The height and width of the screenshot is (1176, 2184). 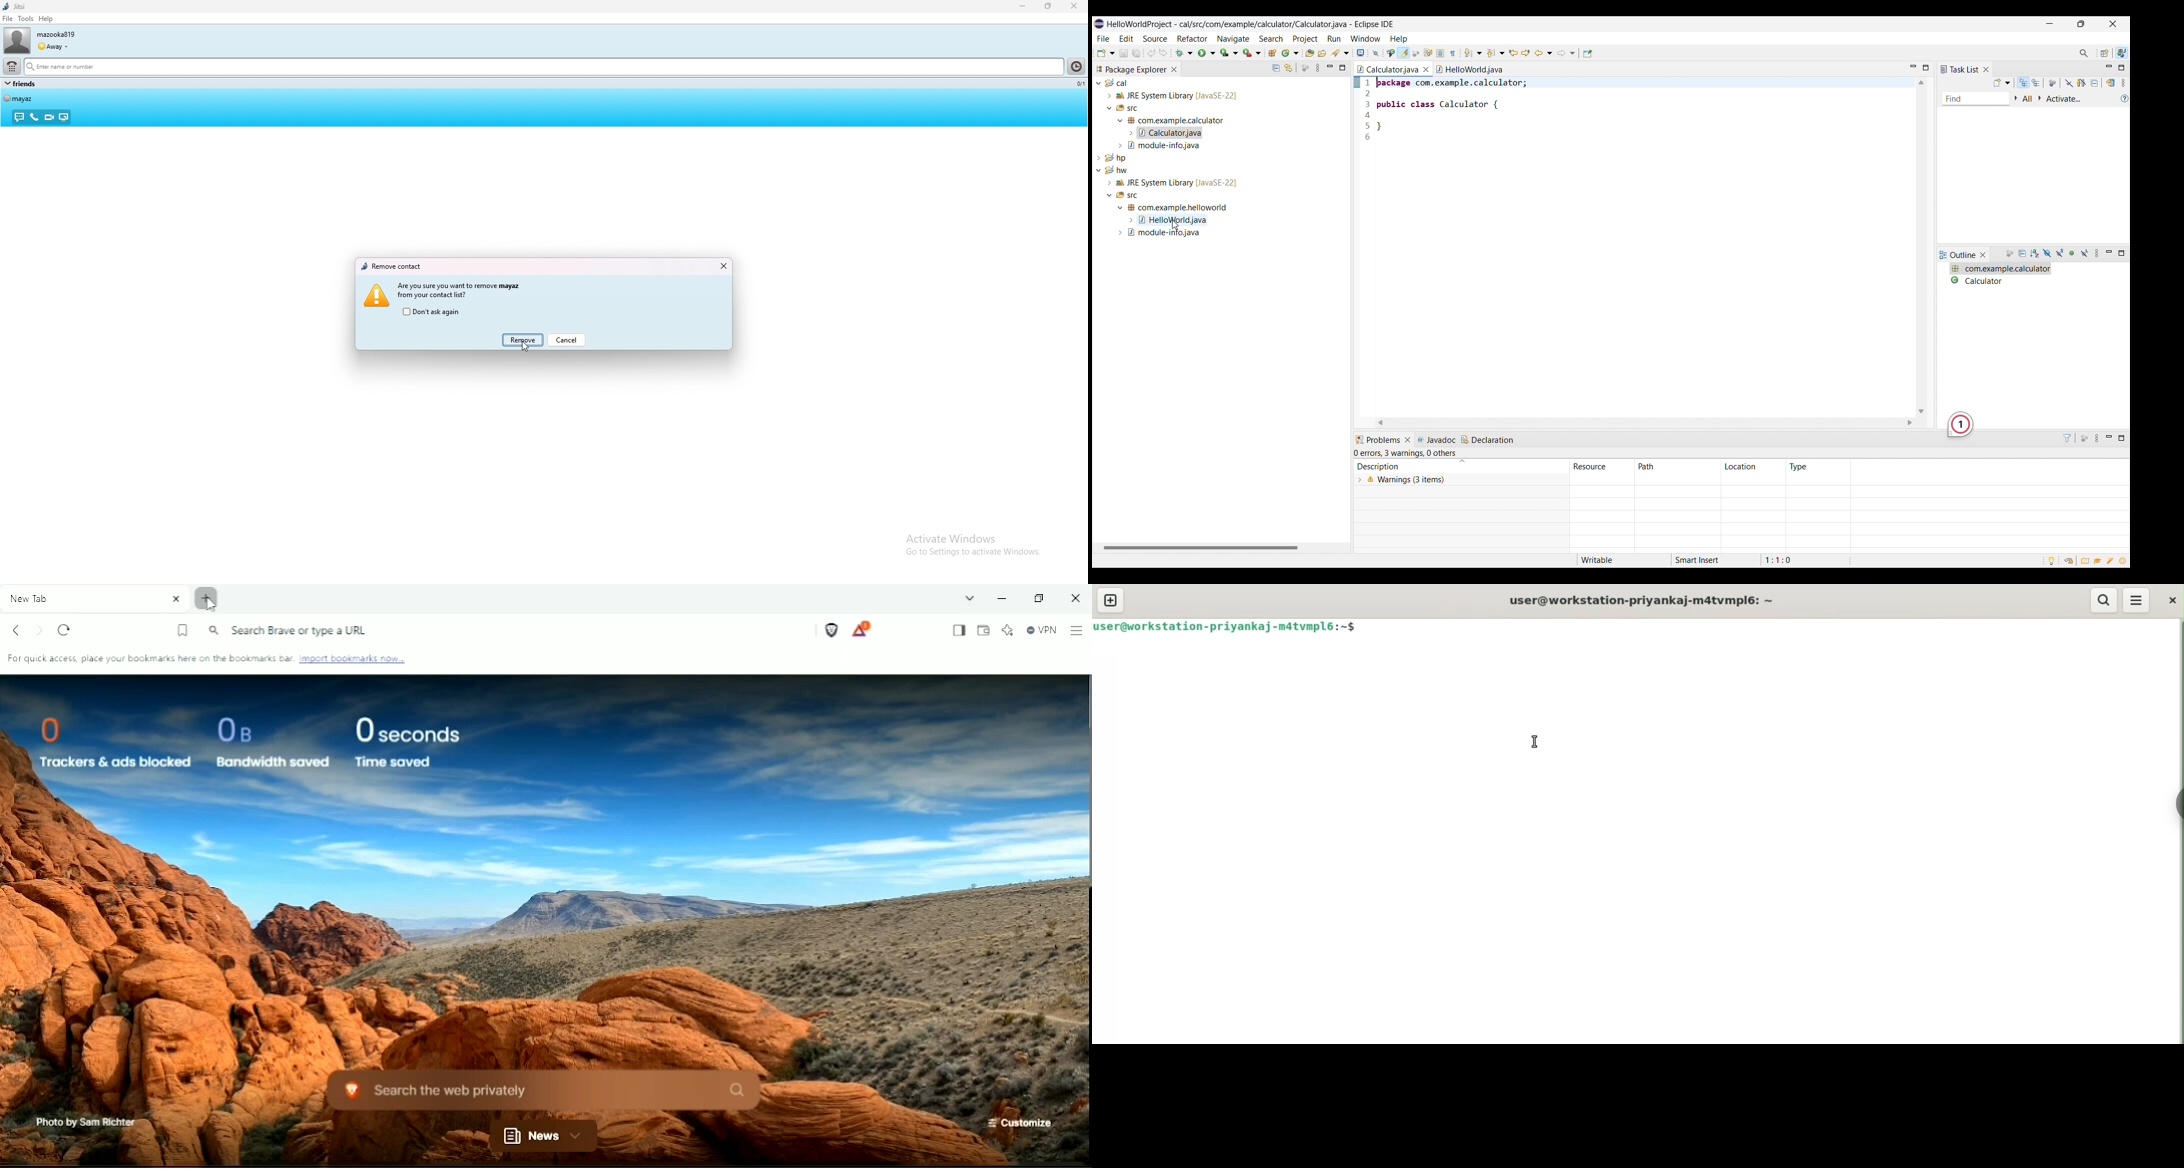 What do you see at coordinates (1488, 440) in the screenshot?
I see `Declaration tab` at bounding box center [1488, 440].